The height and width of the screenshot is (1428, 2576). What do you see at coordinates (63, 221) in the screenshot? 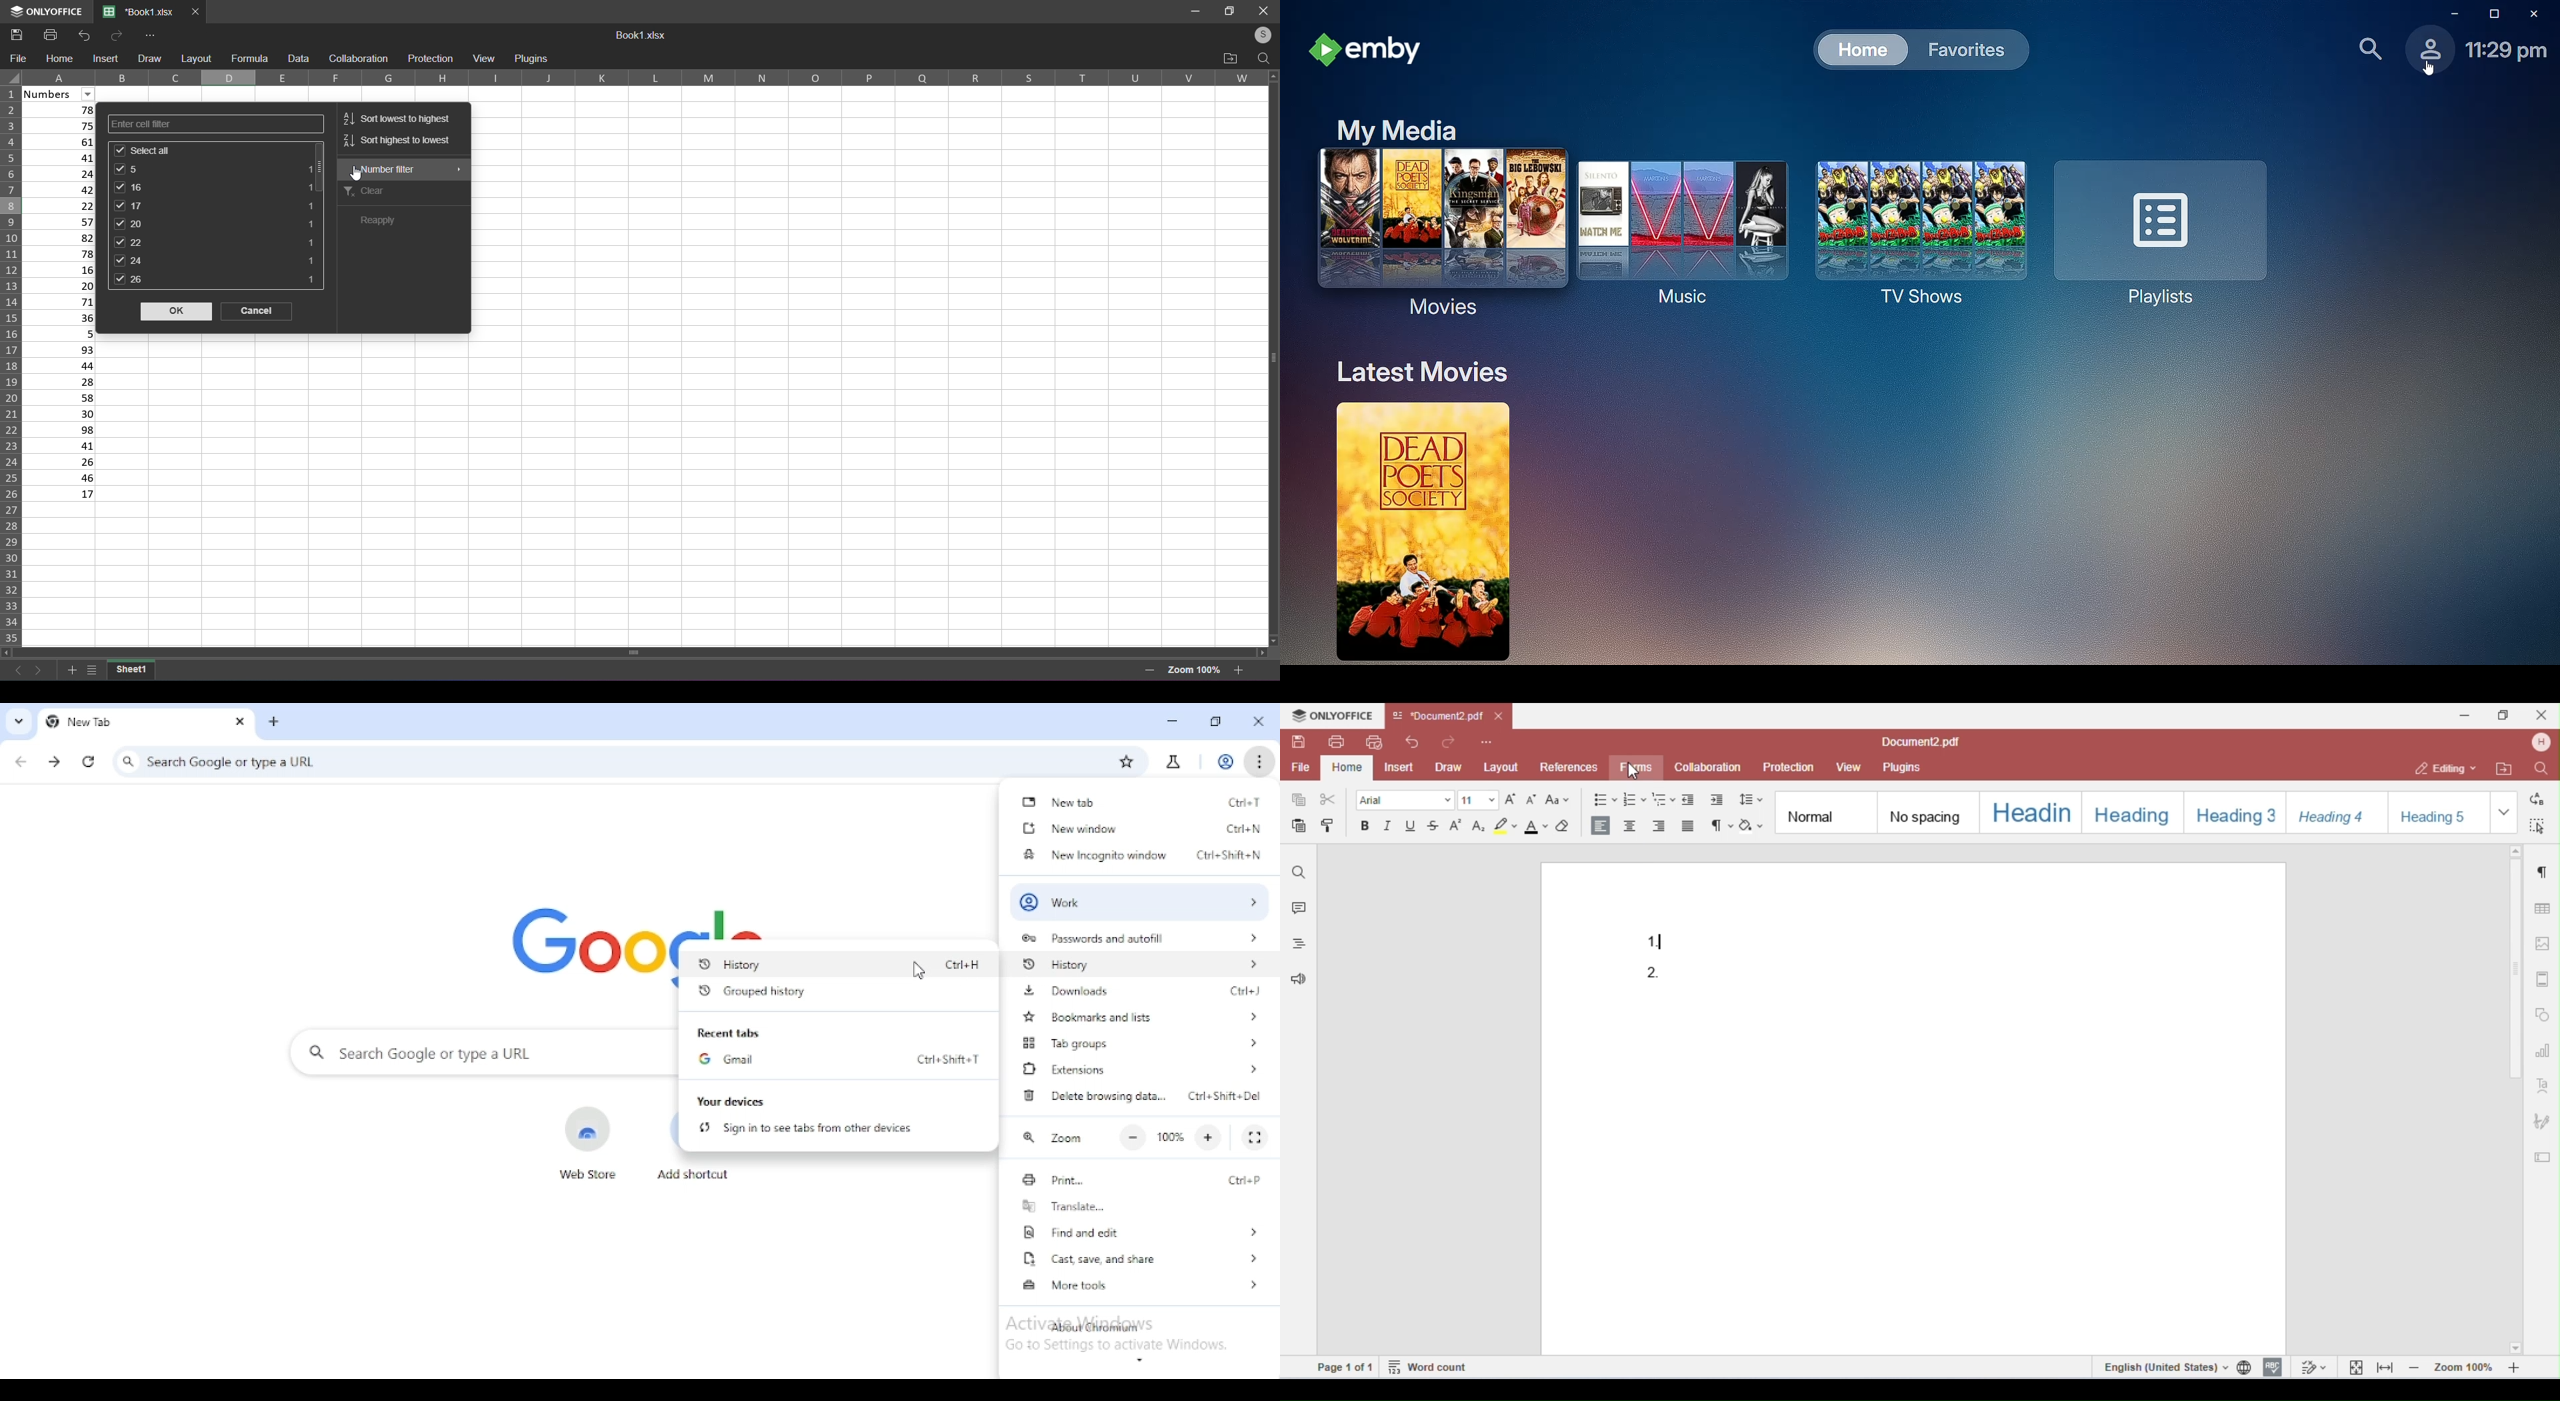
I see `57` at bounding box center [63, 221].